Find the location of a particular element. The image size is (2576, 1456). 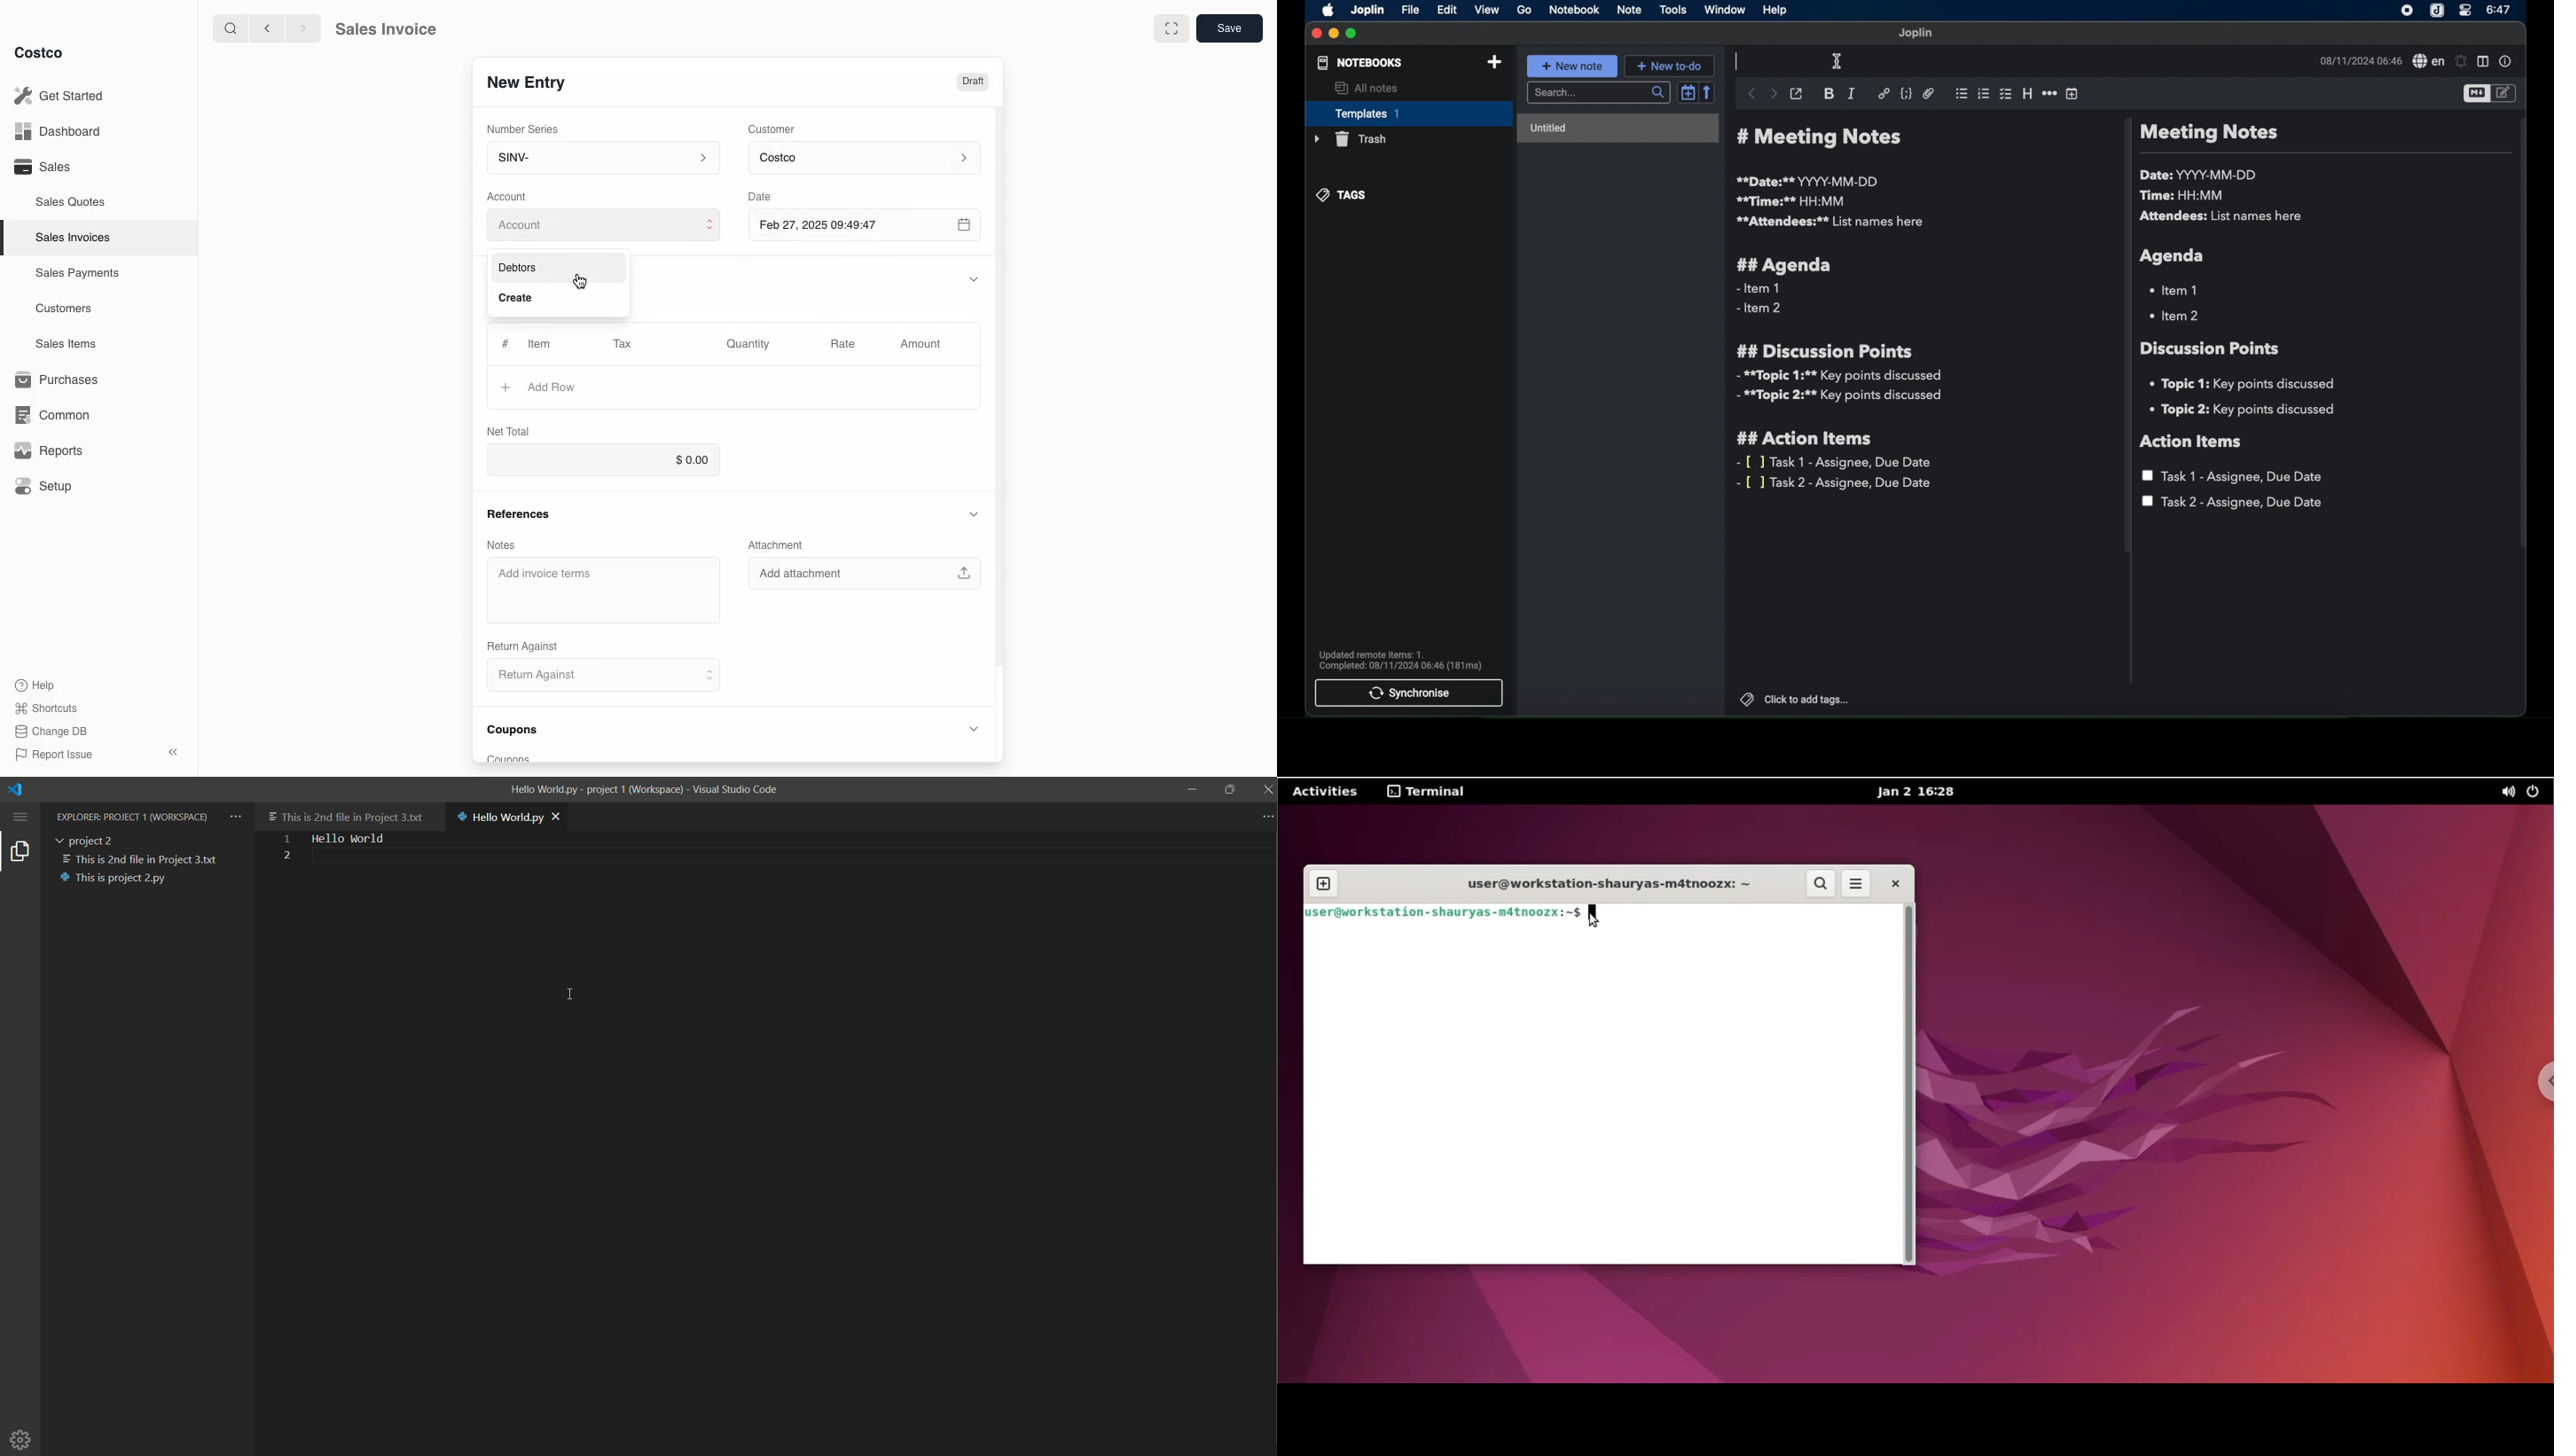

Sales is located at coordinates (41, 166).